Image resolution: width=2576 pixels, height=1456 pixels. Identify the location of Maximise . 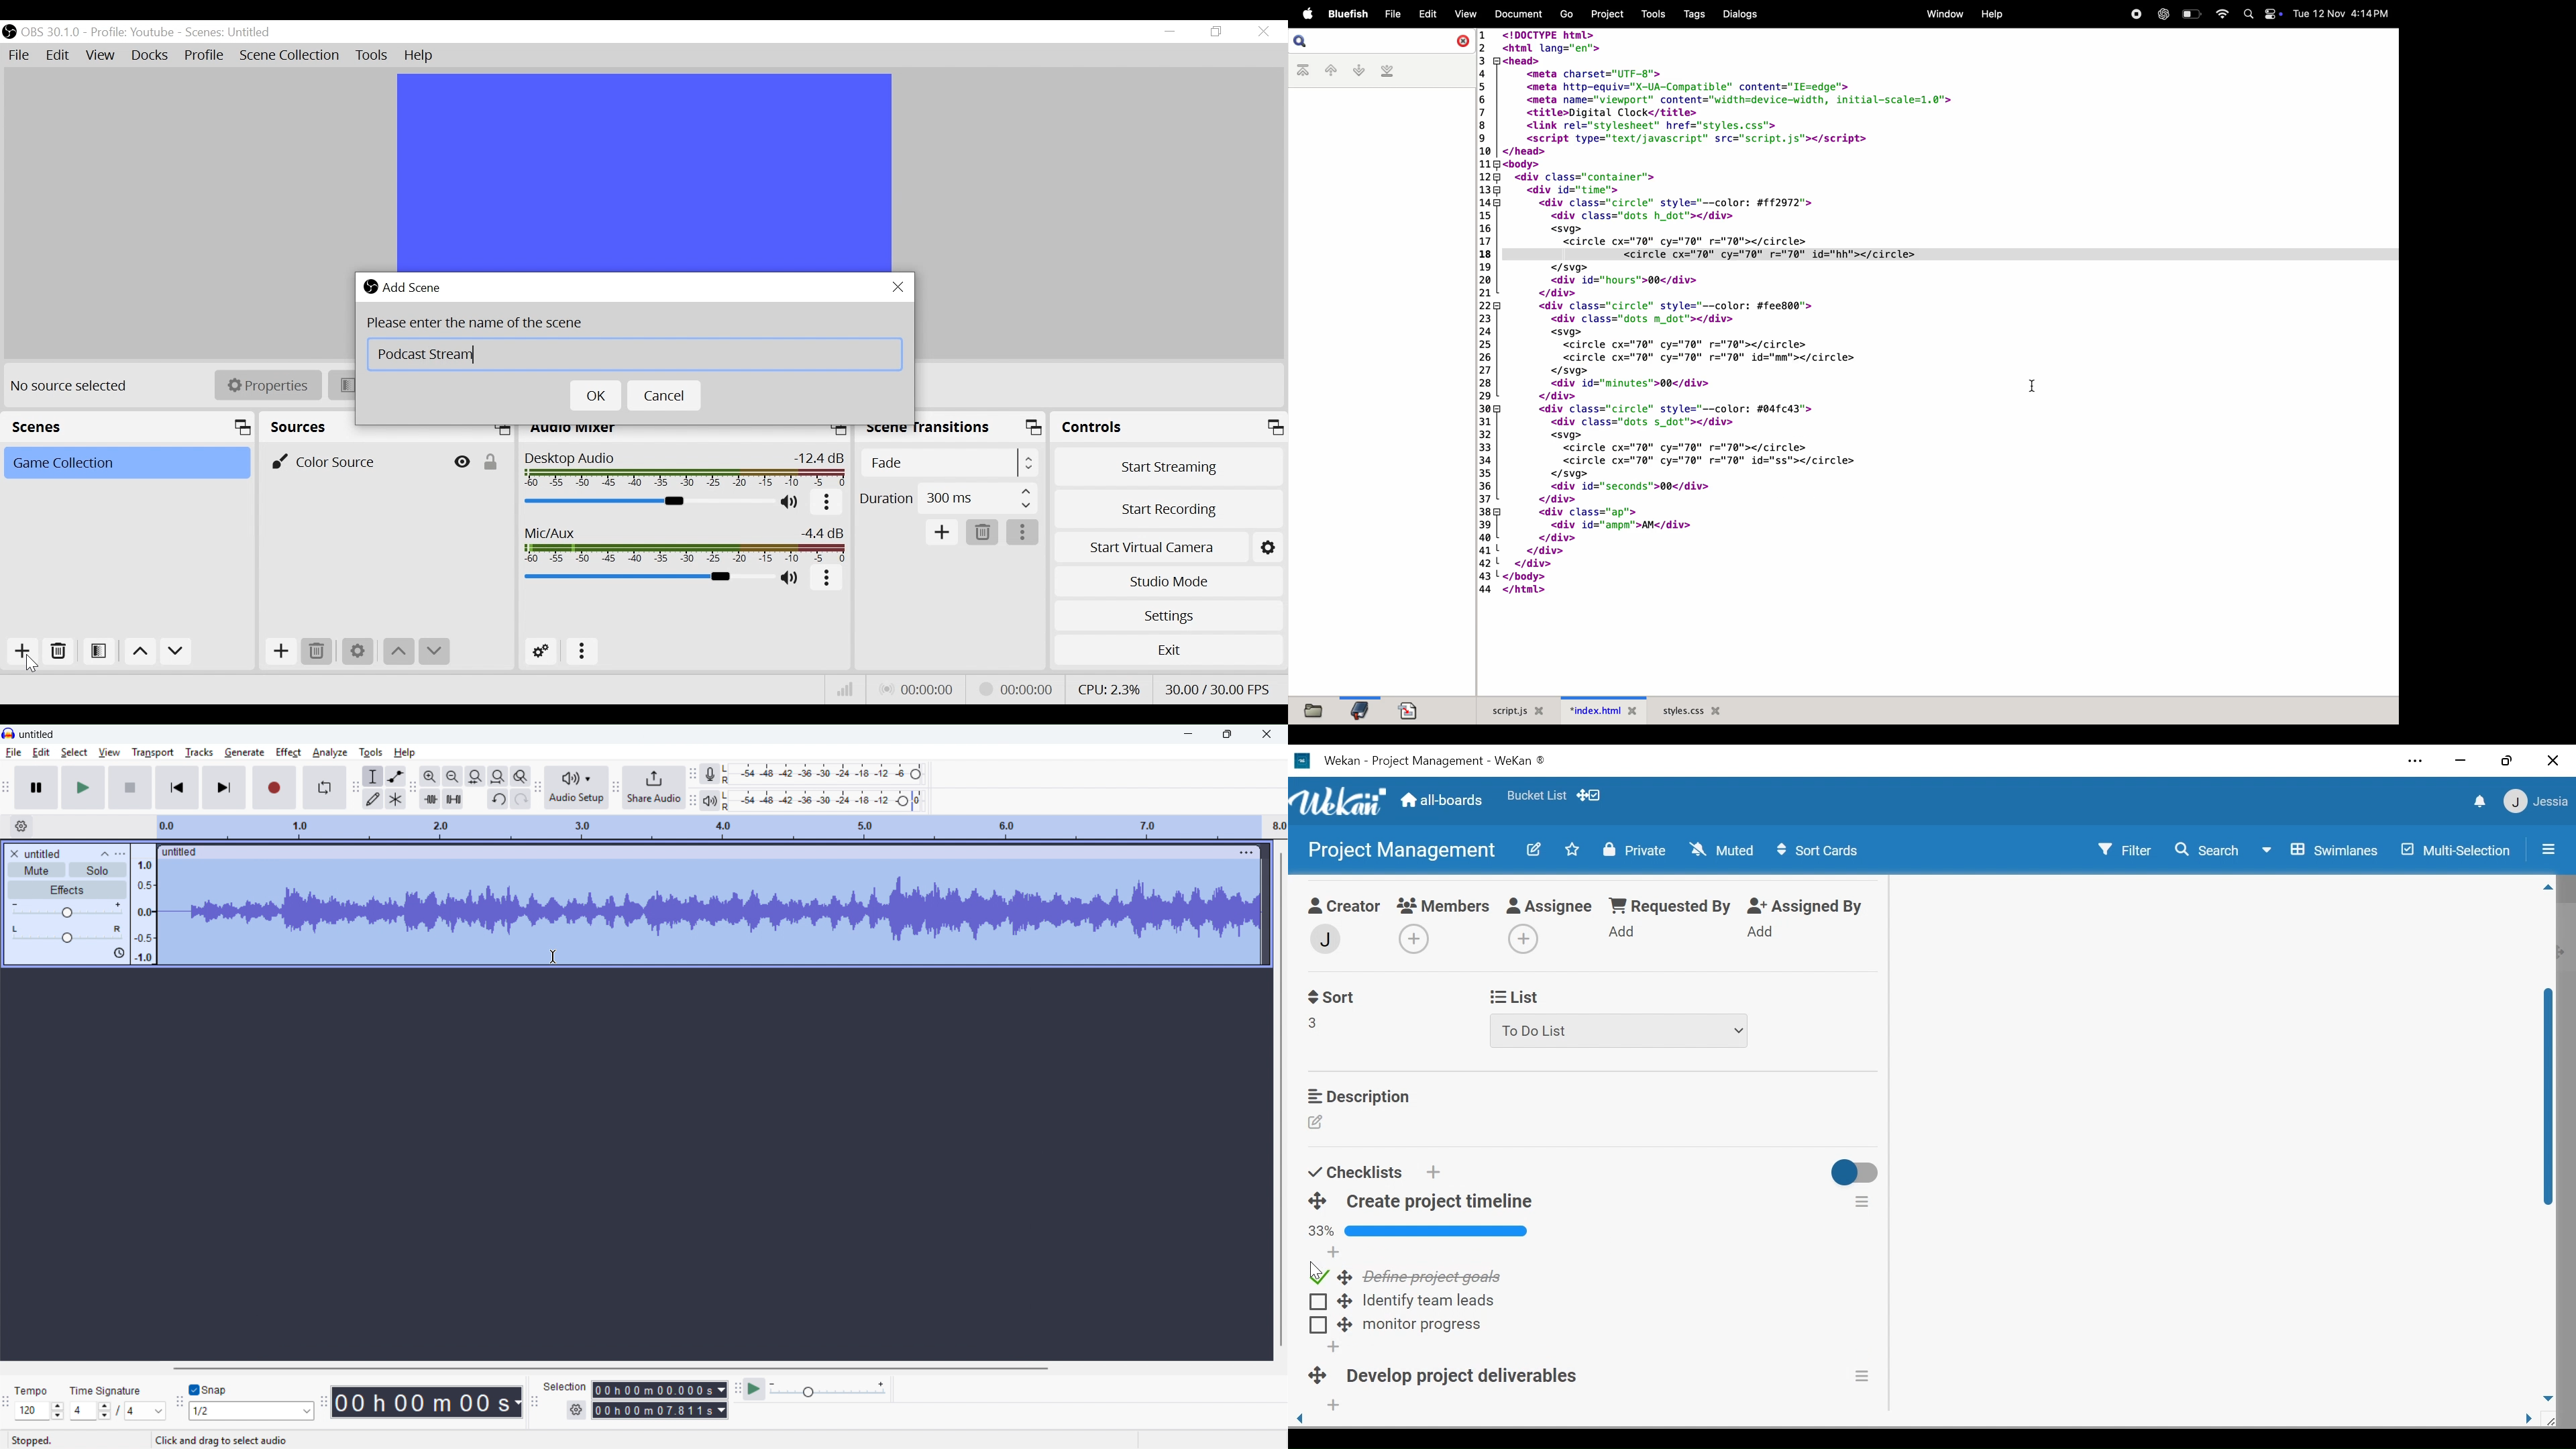
(1227, 735).